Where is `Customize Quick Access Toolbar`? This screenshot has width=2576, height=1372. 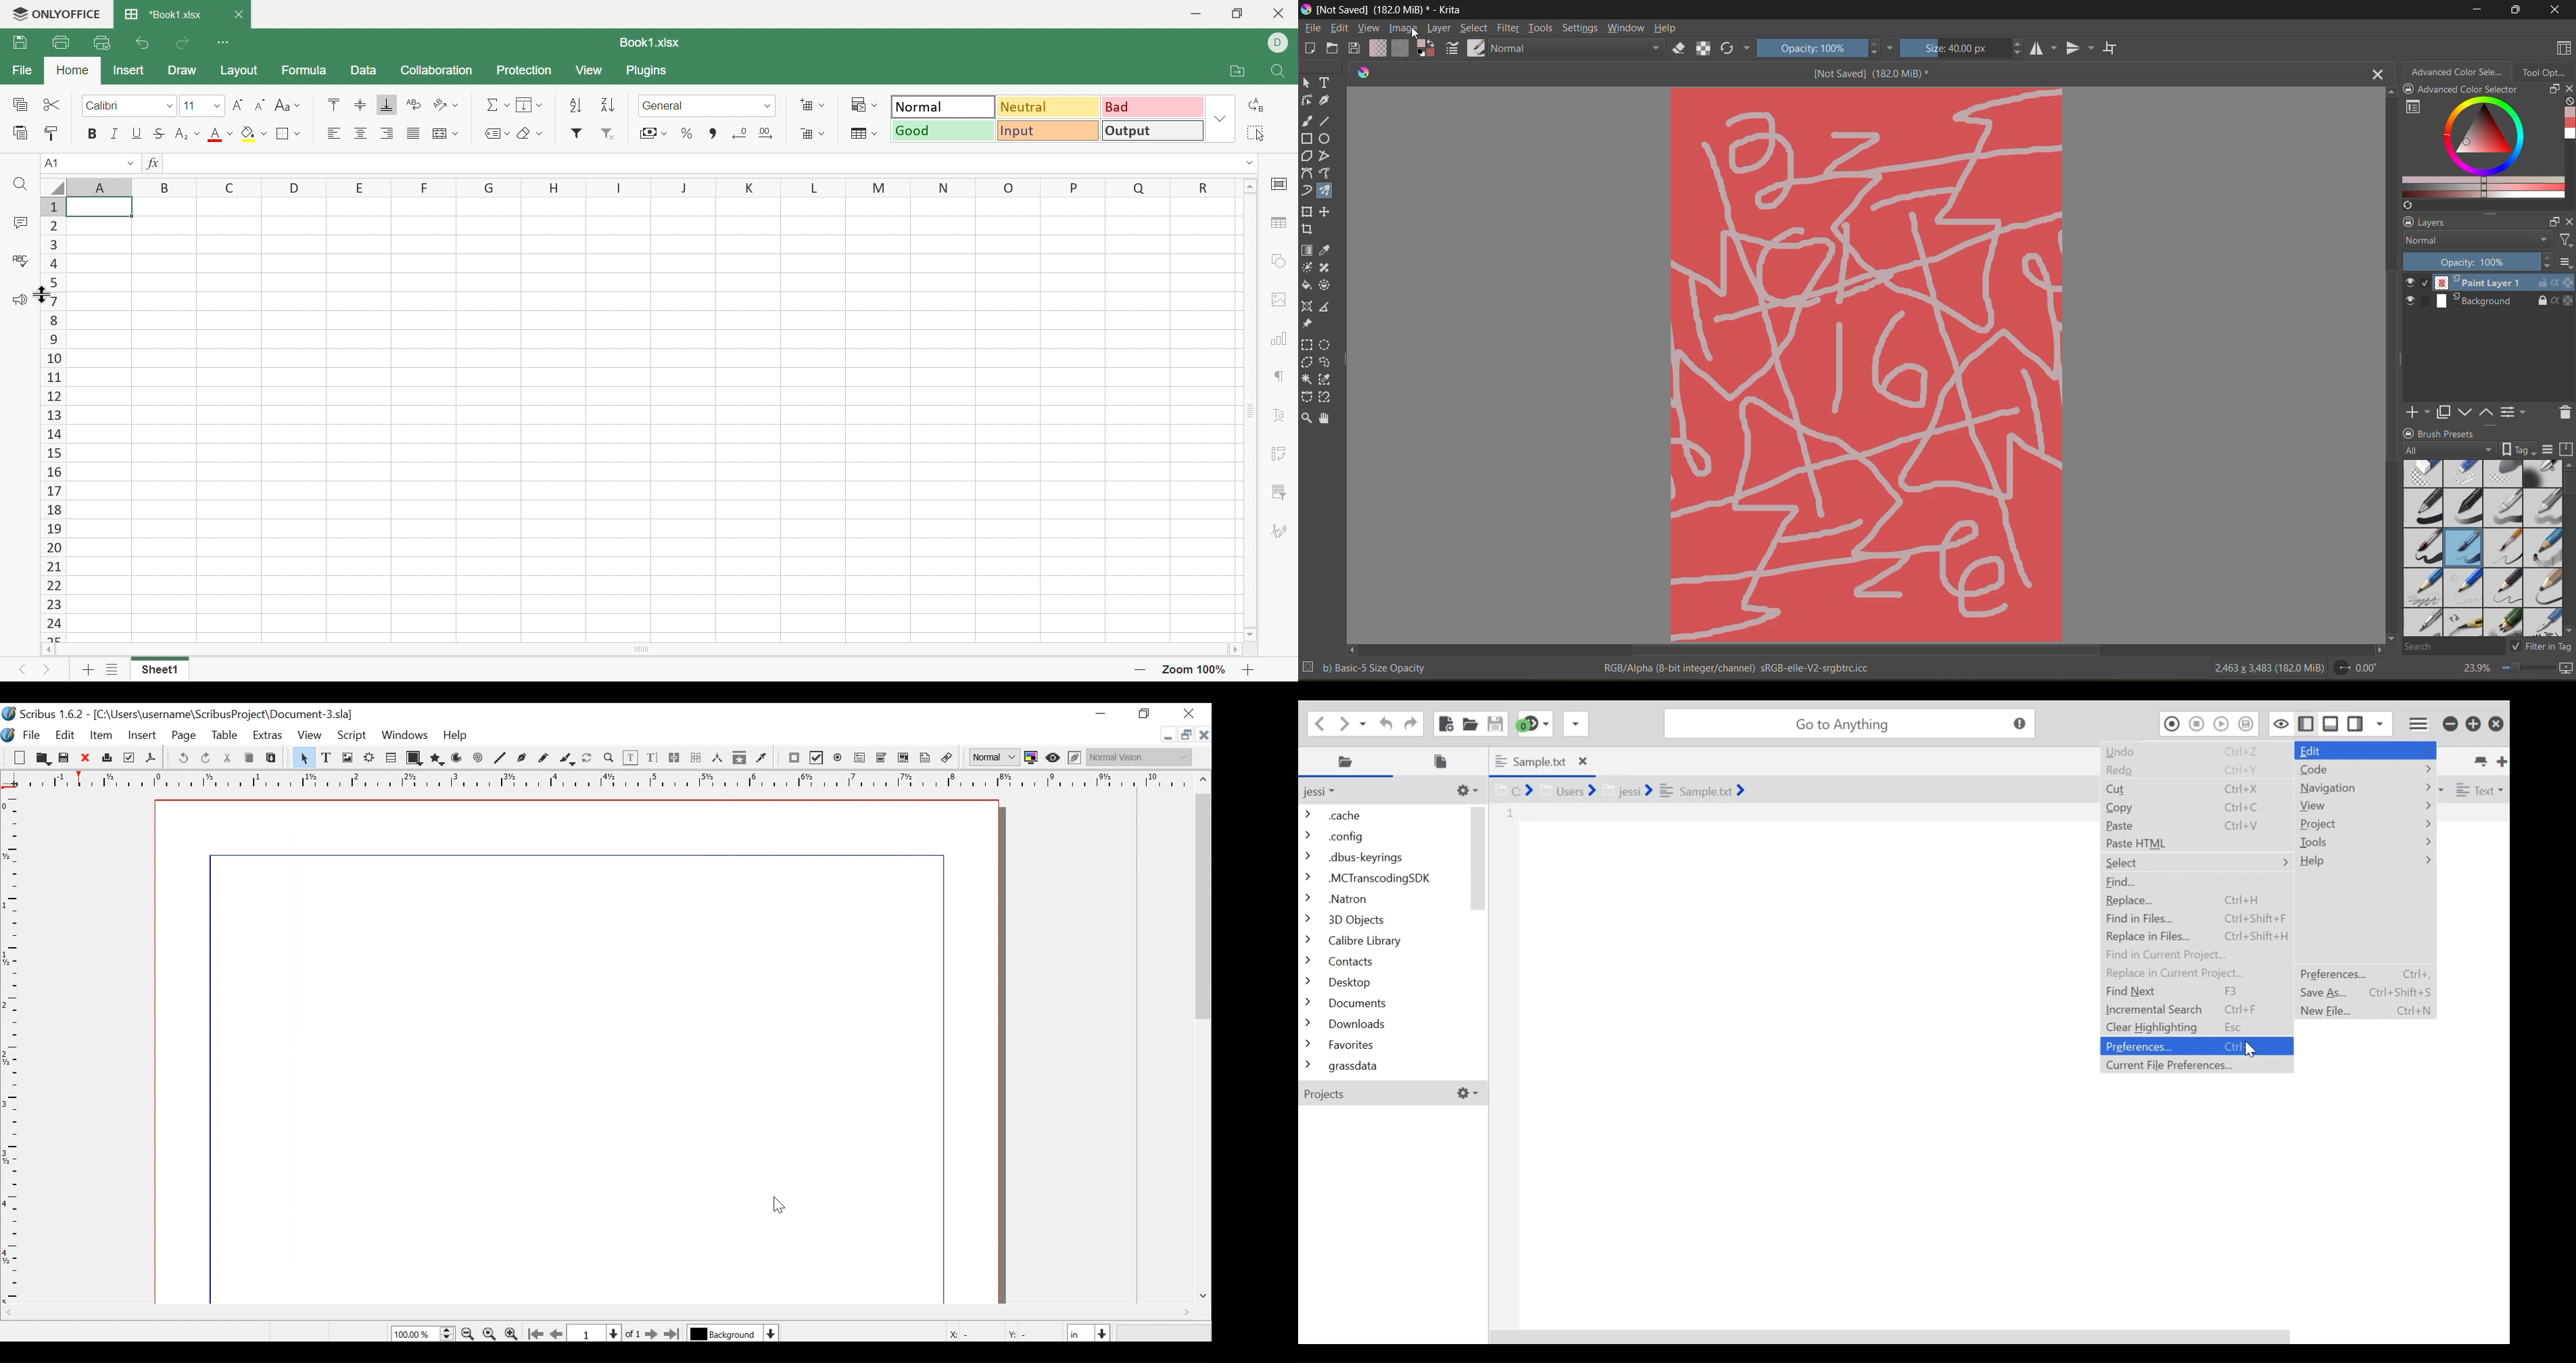
Customize Quick Access Toolbar is located at coordinates (222, 41).